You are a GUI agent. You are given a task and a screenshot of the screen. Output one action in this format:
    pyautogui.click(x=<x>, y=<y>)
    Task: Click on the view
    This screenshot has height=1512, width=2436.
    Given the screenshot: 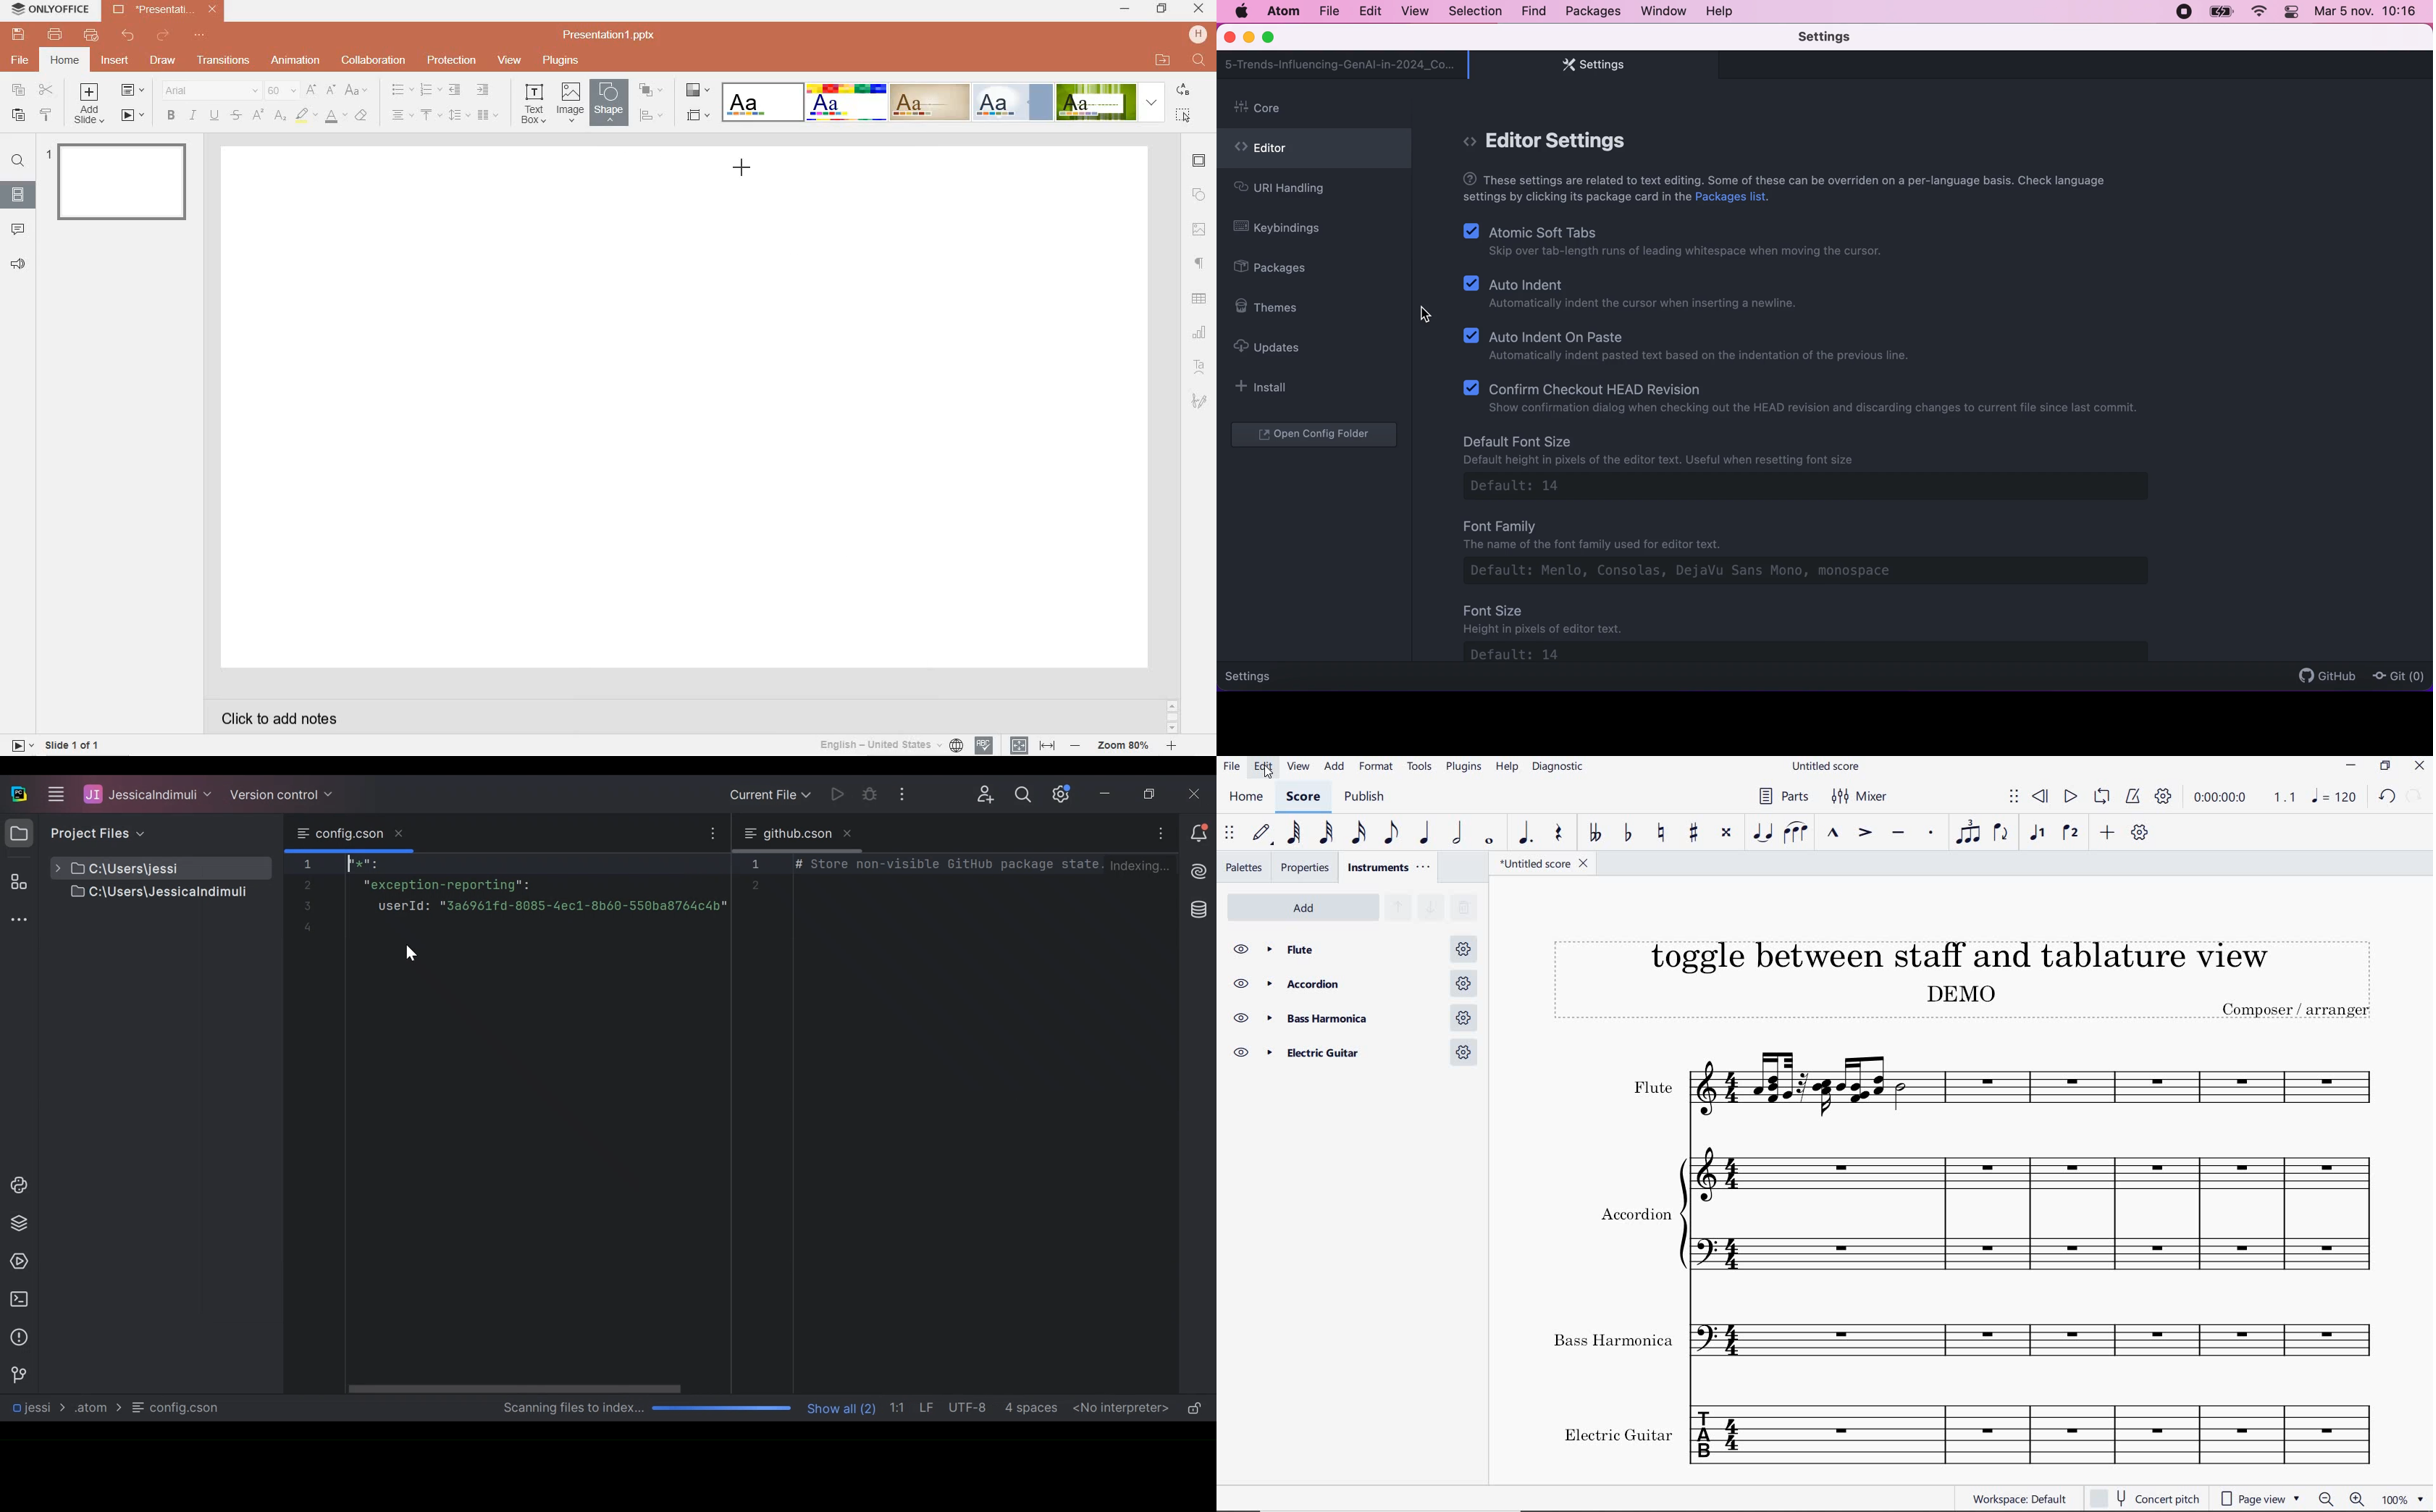 What is the action you would take?
    pyautogui.click(x=1412, y=11)
    